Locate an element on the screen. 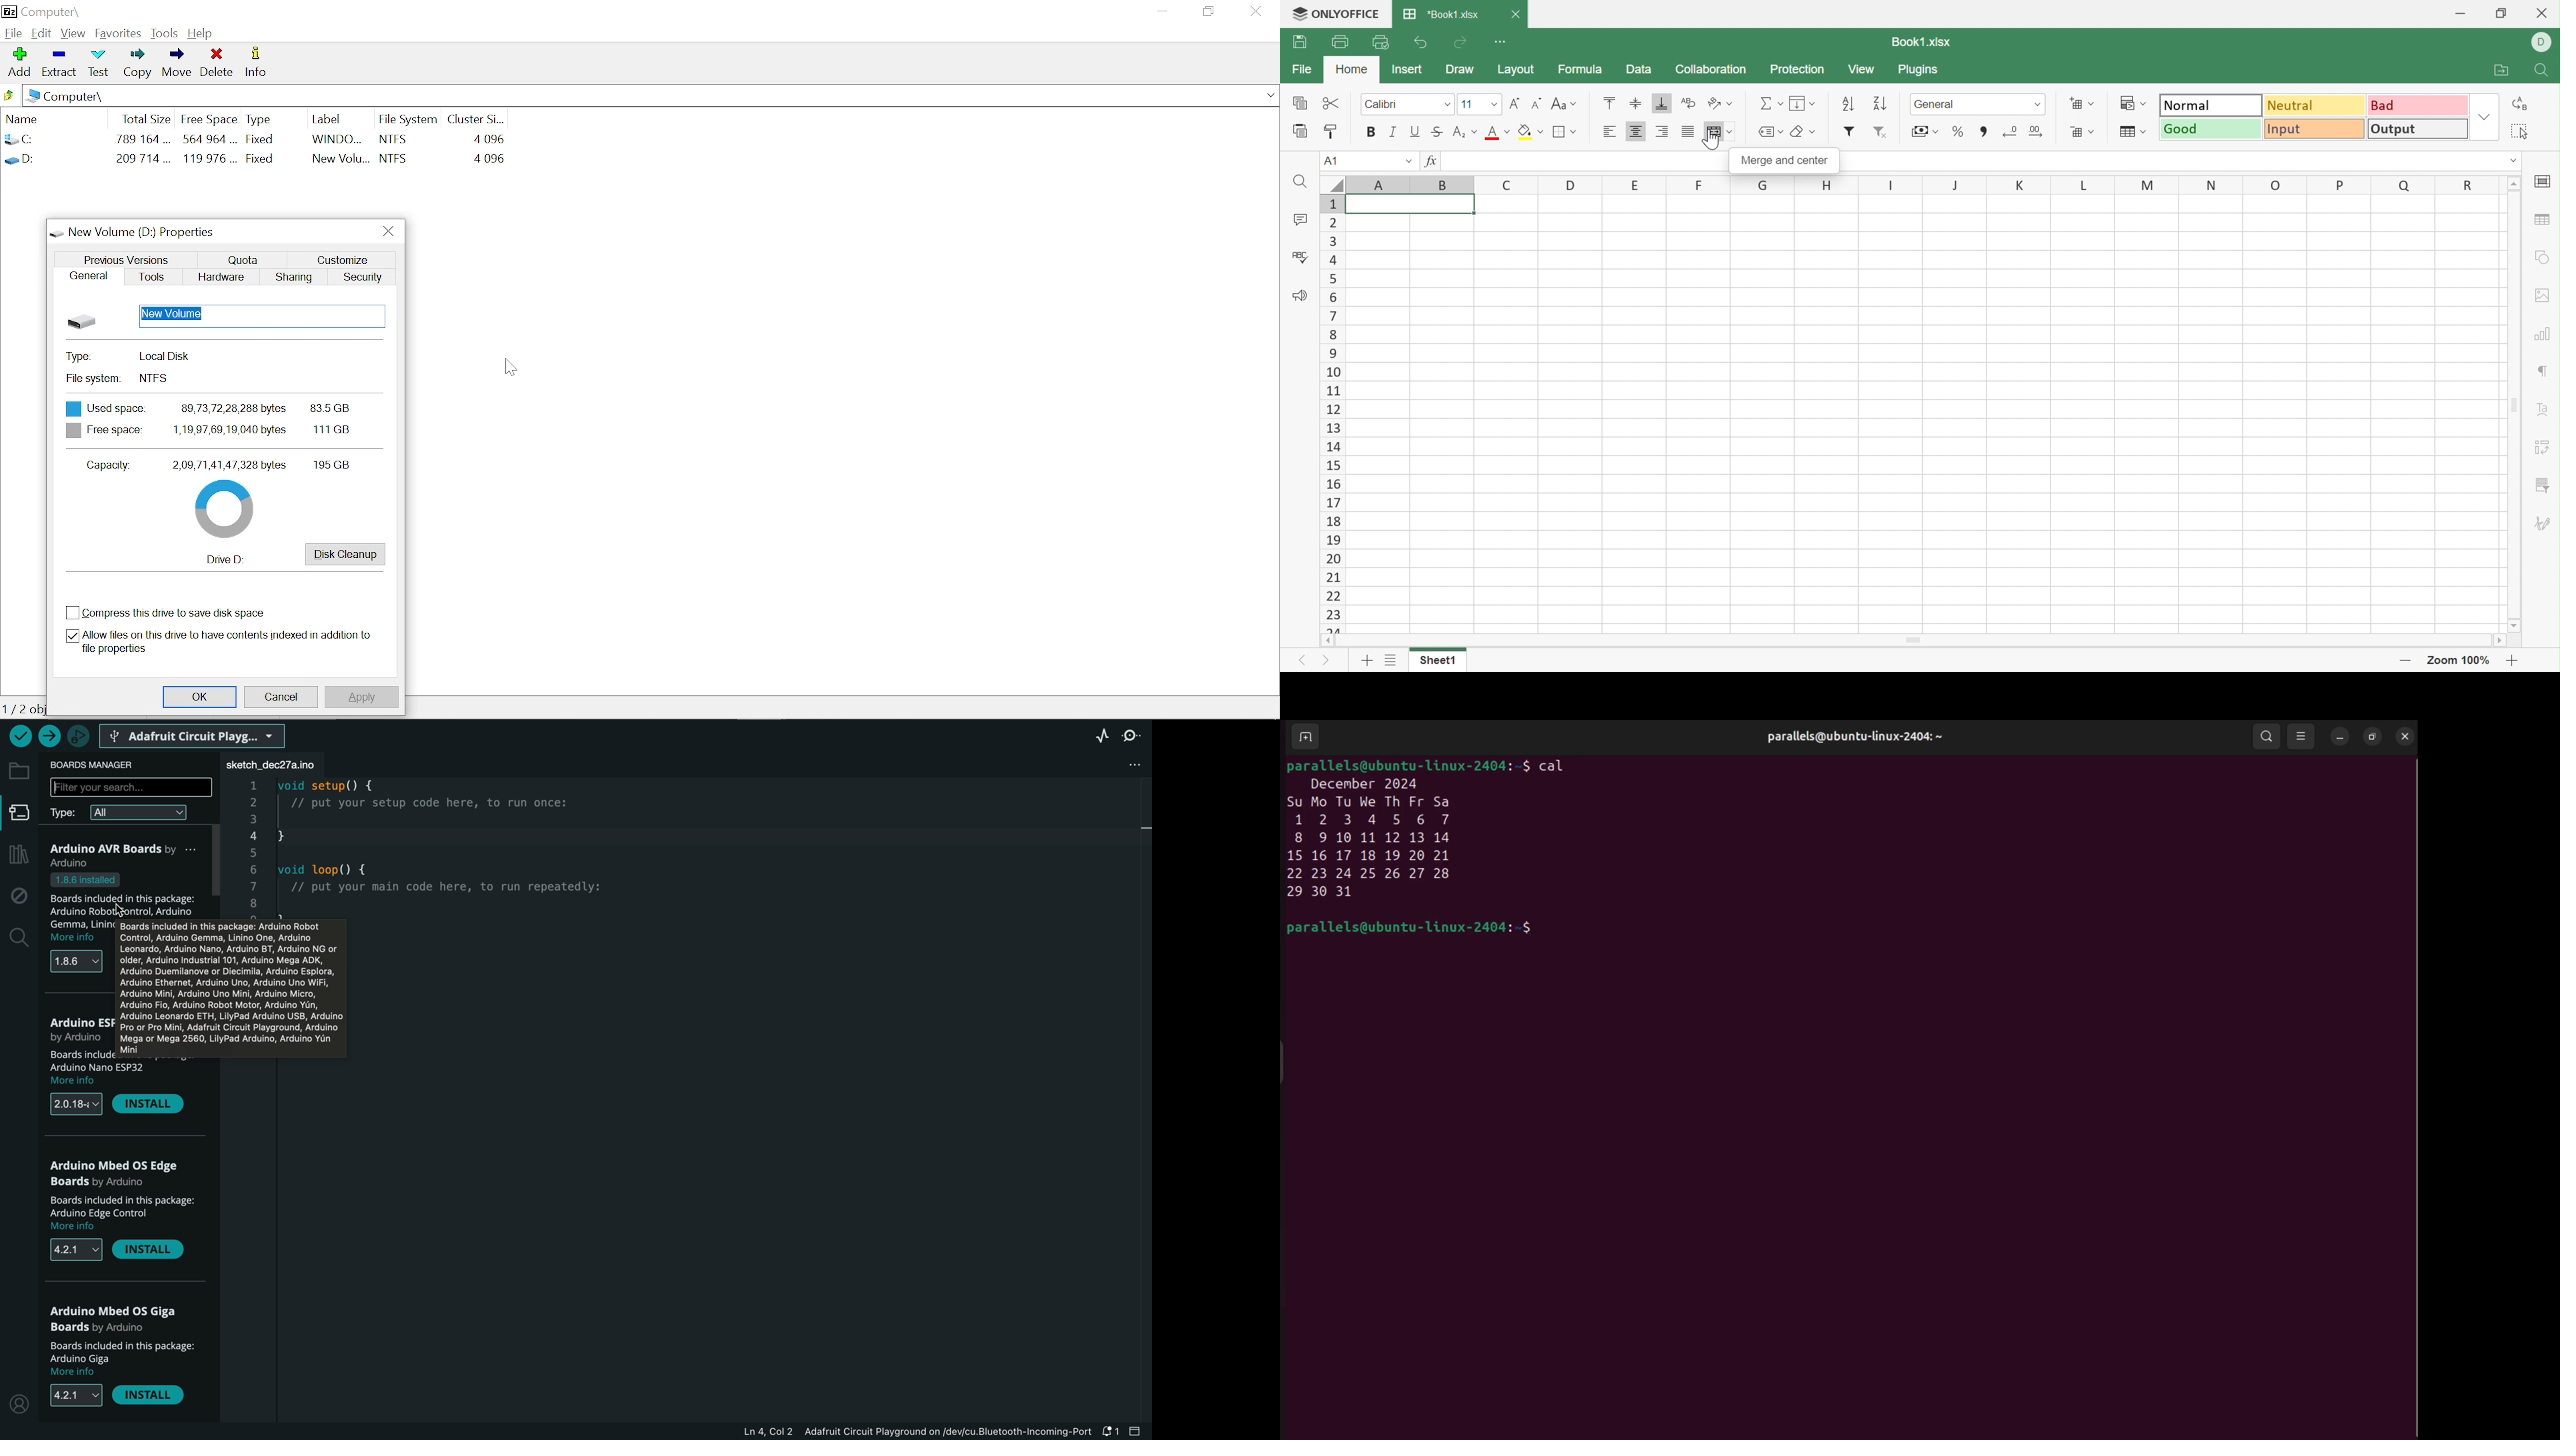 This screenshot has width=2576, height=1456. move is located at coordinates (178, 64).